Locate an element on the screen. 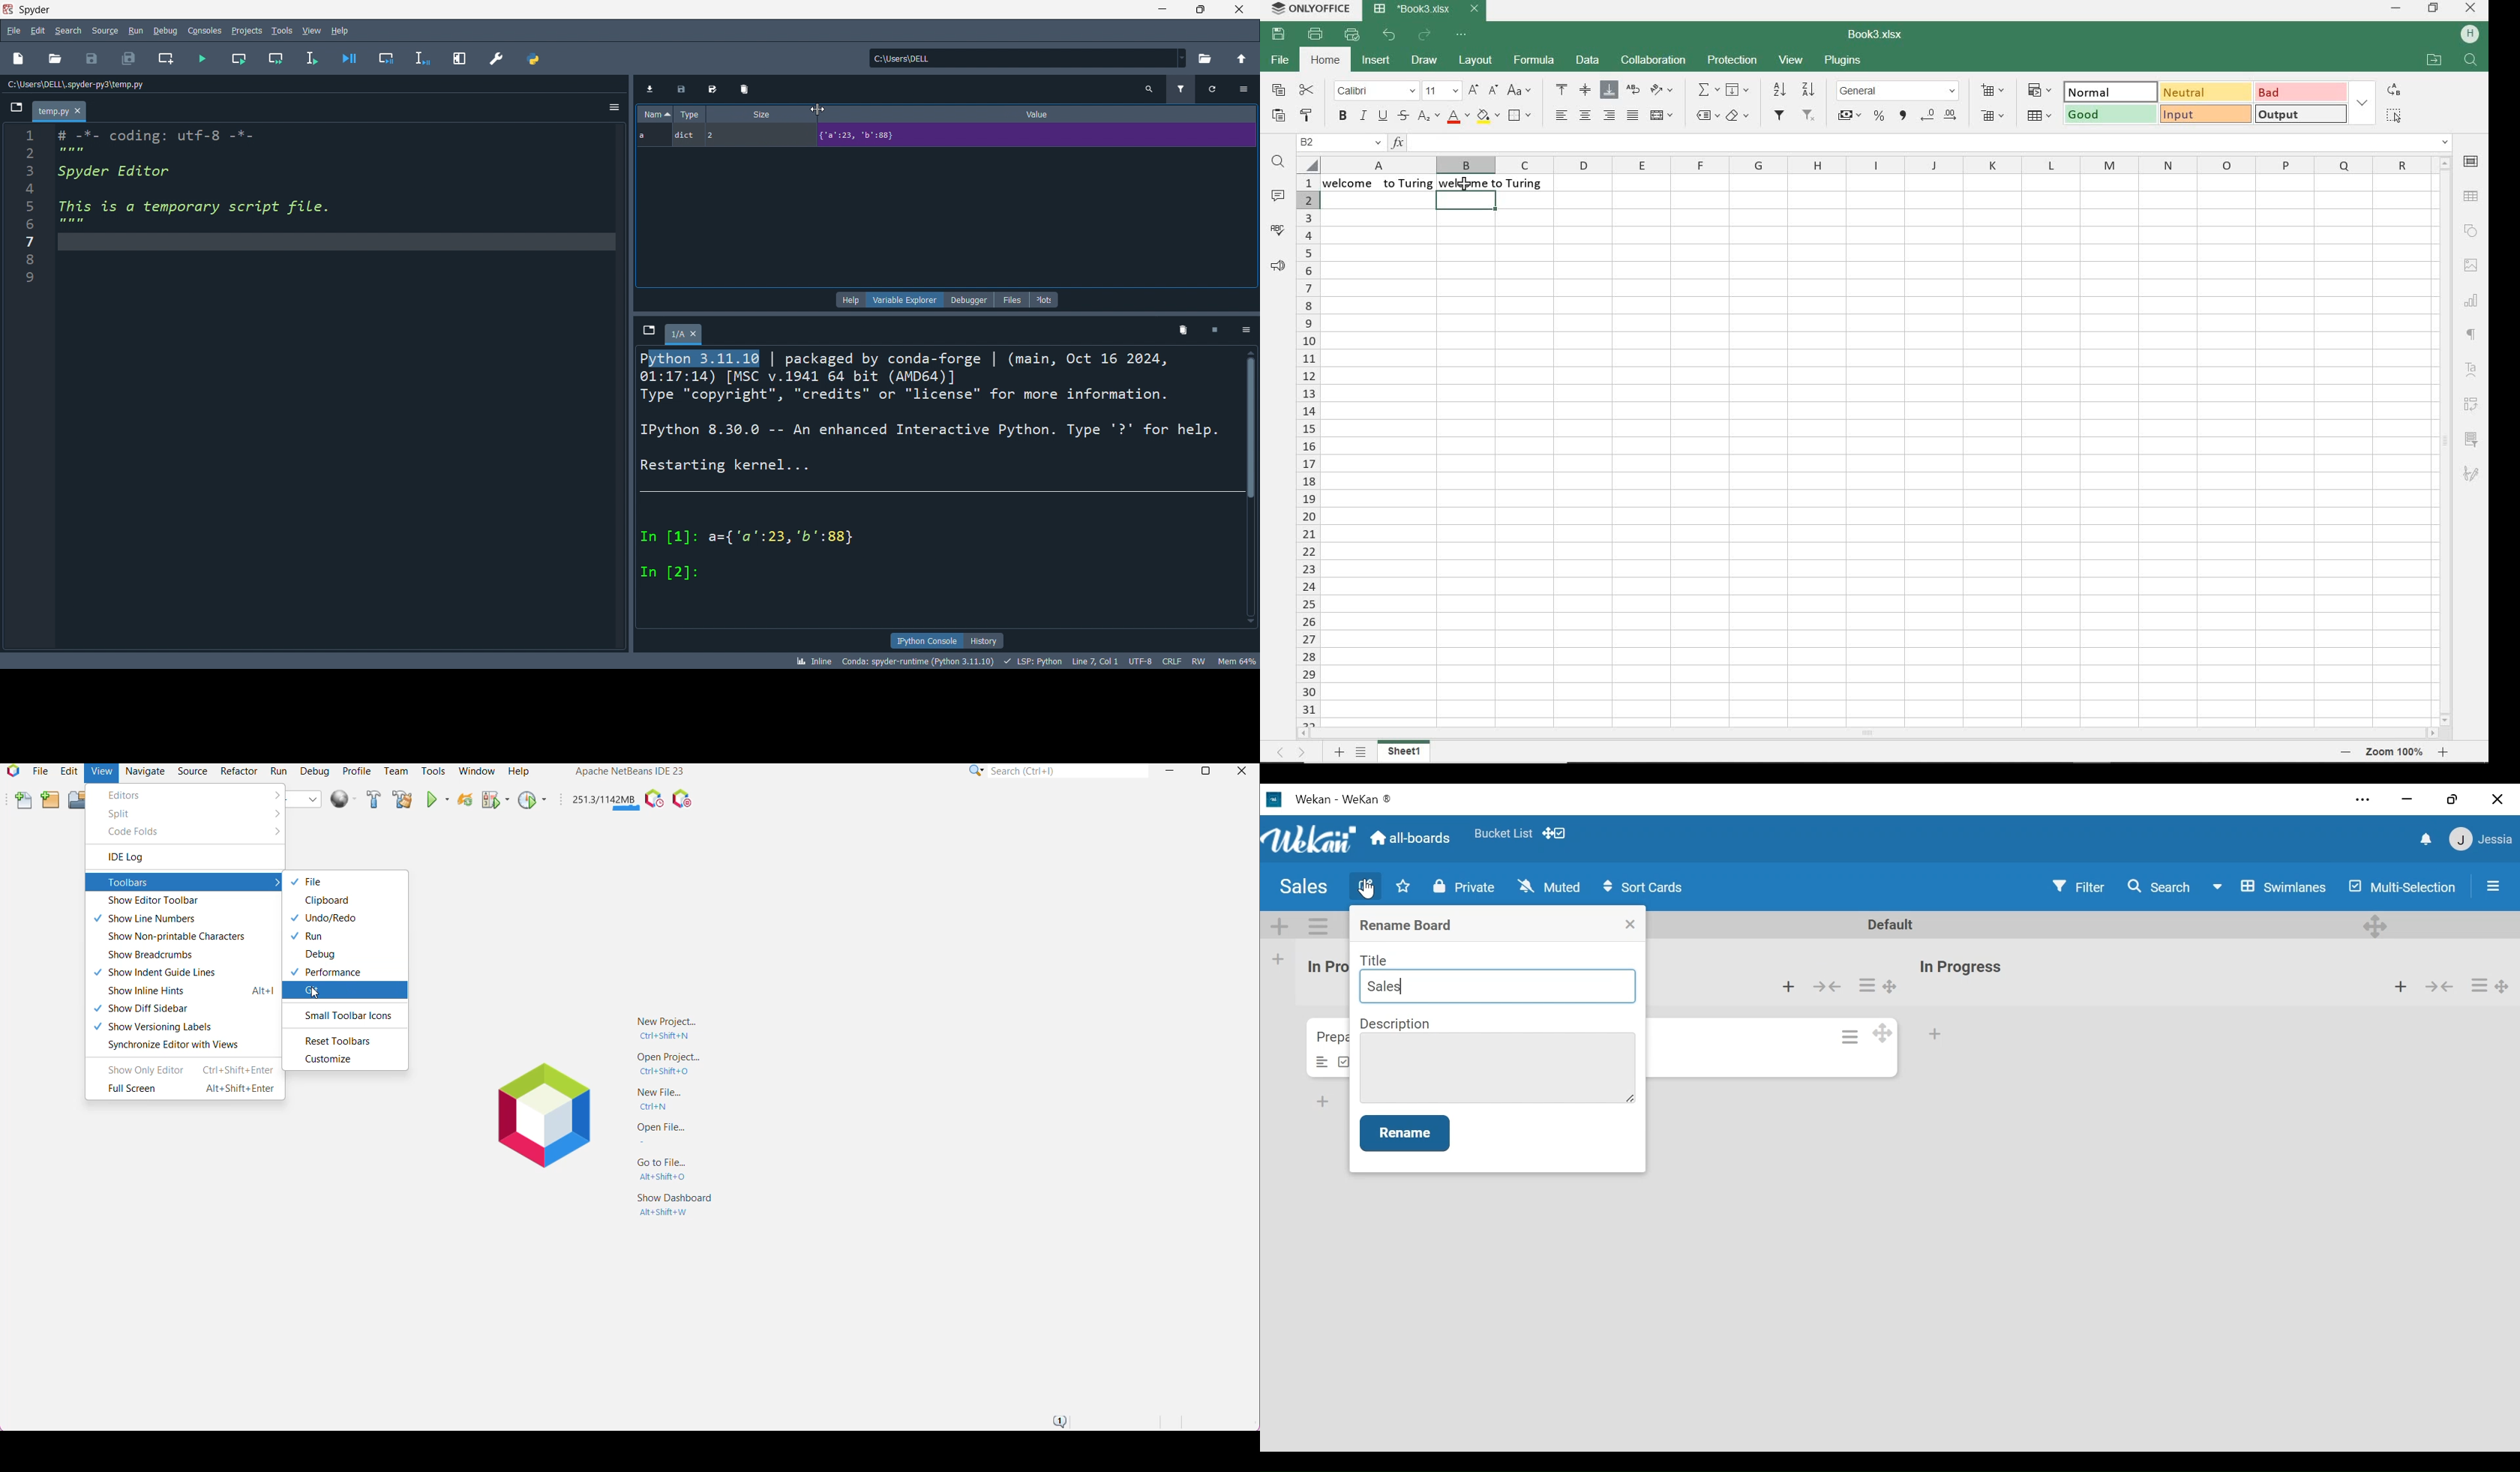 This screenshot has height=1484, width=2520. change case is located at coordinates (1520, 91).